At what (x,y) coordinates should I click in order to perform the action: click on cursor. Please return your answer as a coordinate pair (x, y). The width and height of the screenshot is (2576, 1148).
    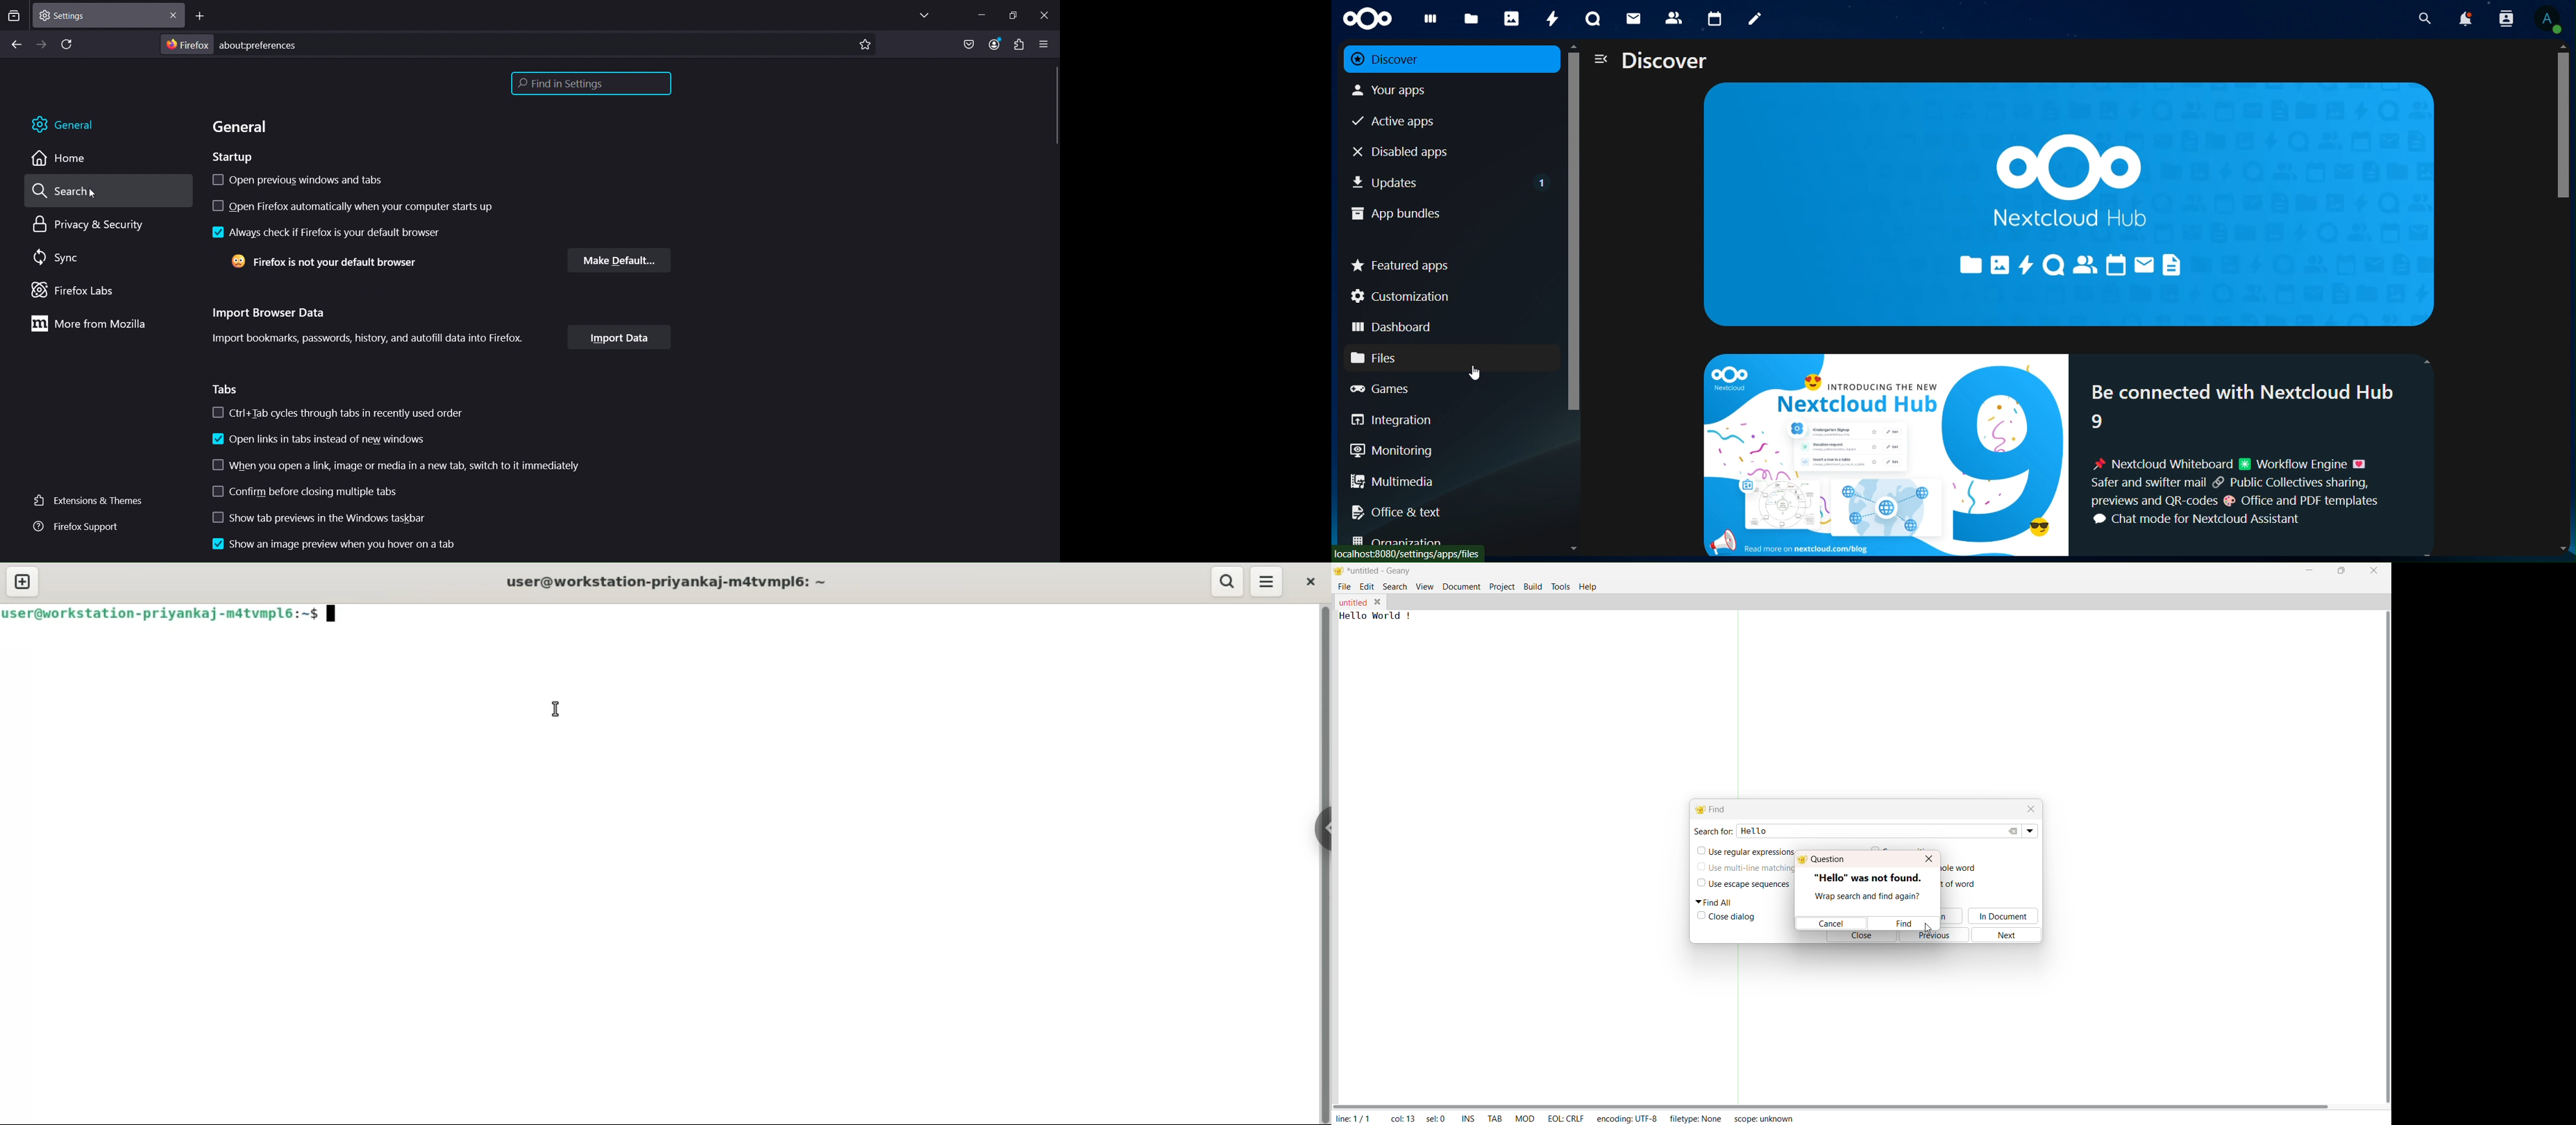
    Looking at the image, I should click on (550, 709).